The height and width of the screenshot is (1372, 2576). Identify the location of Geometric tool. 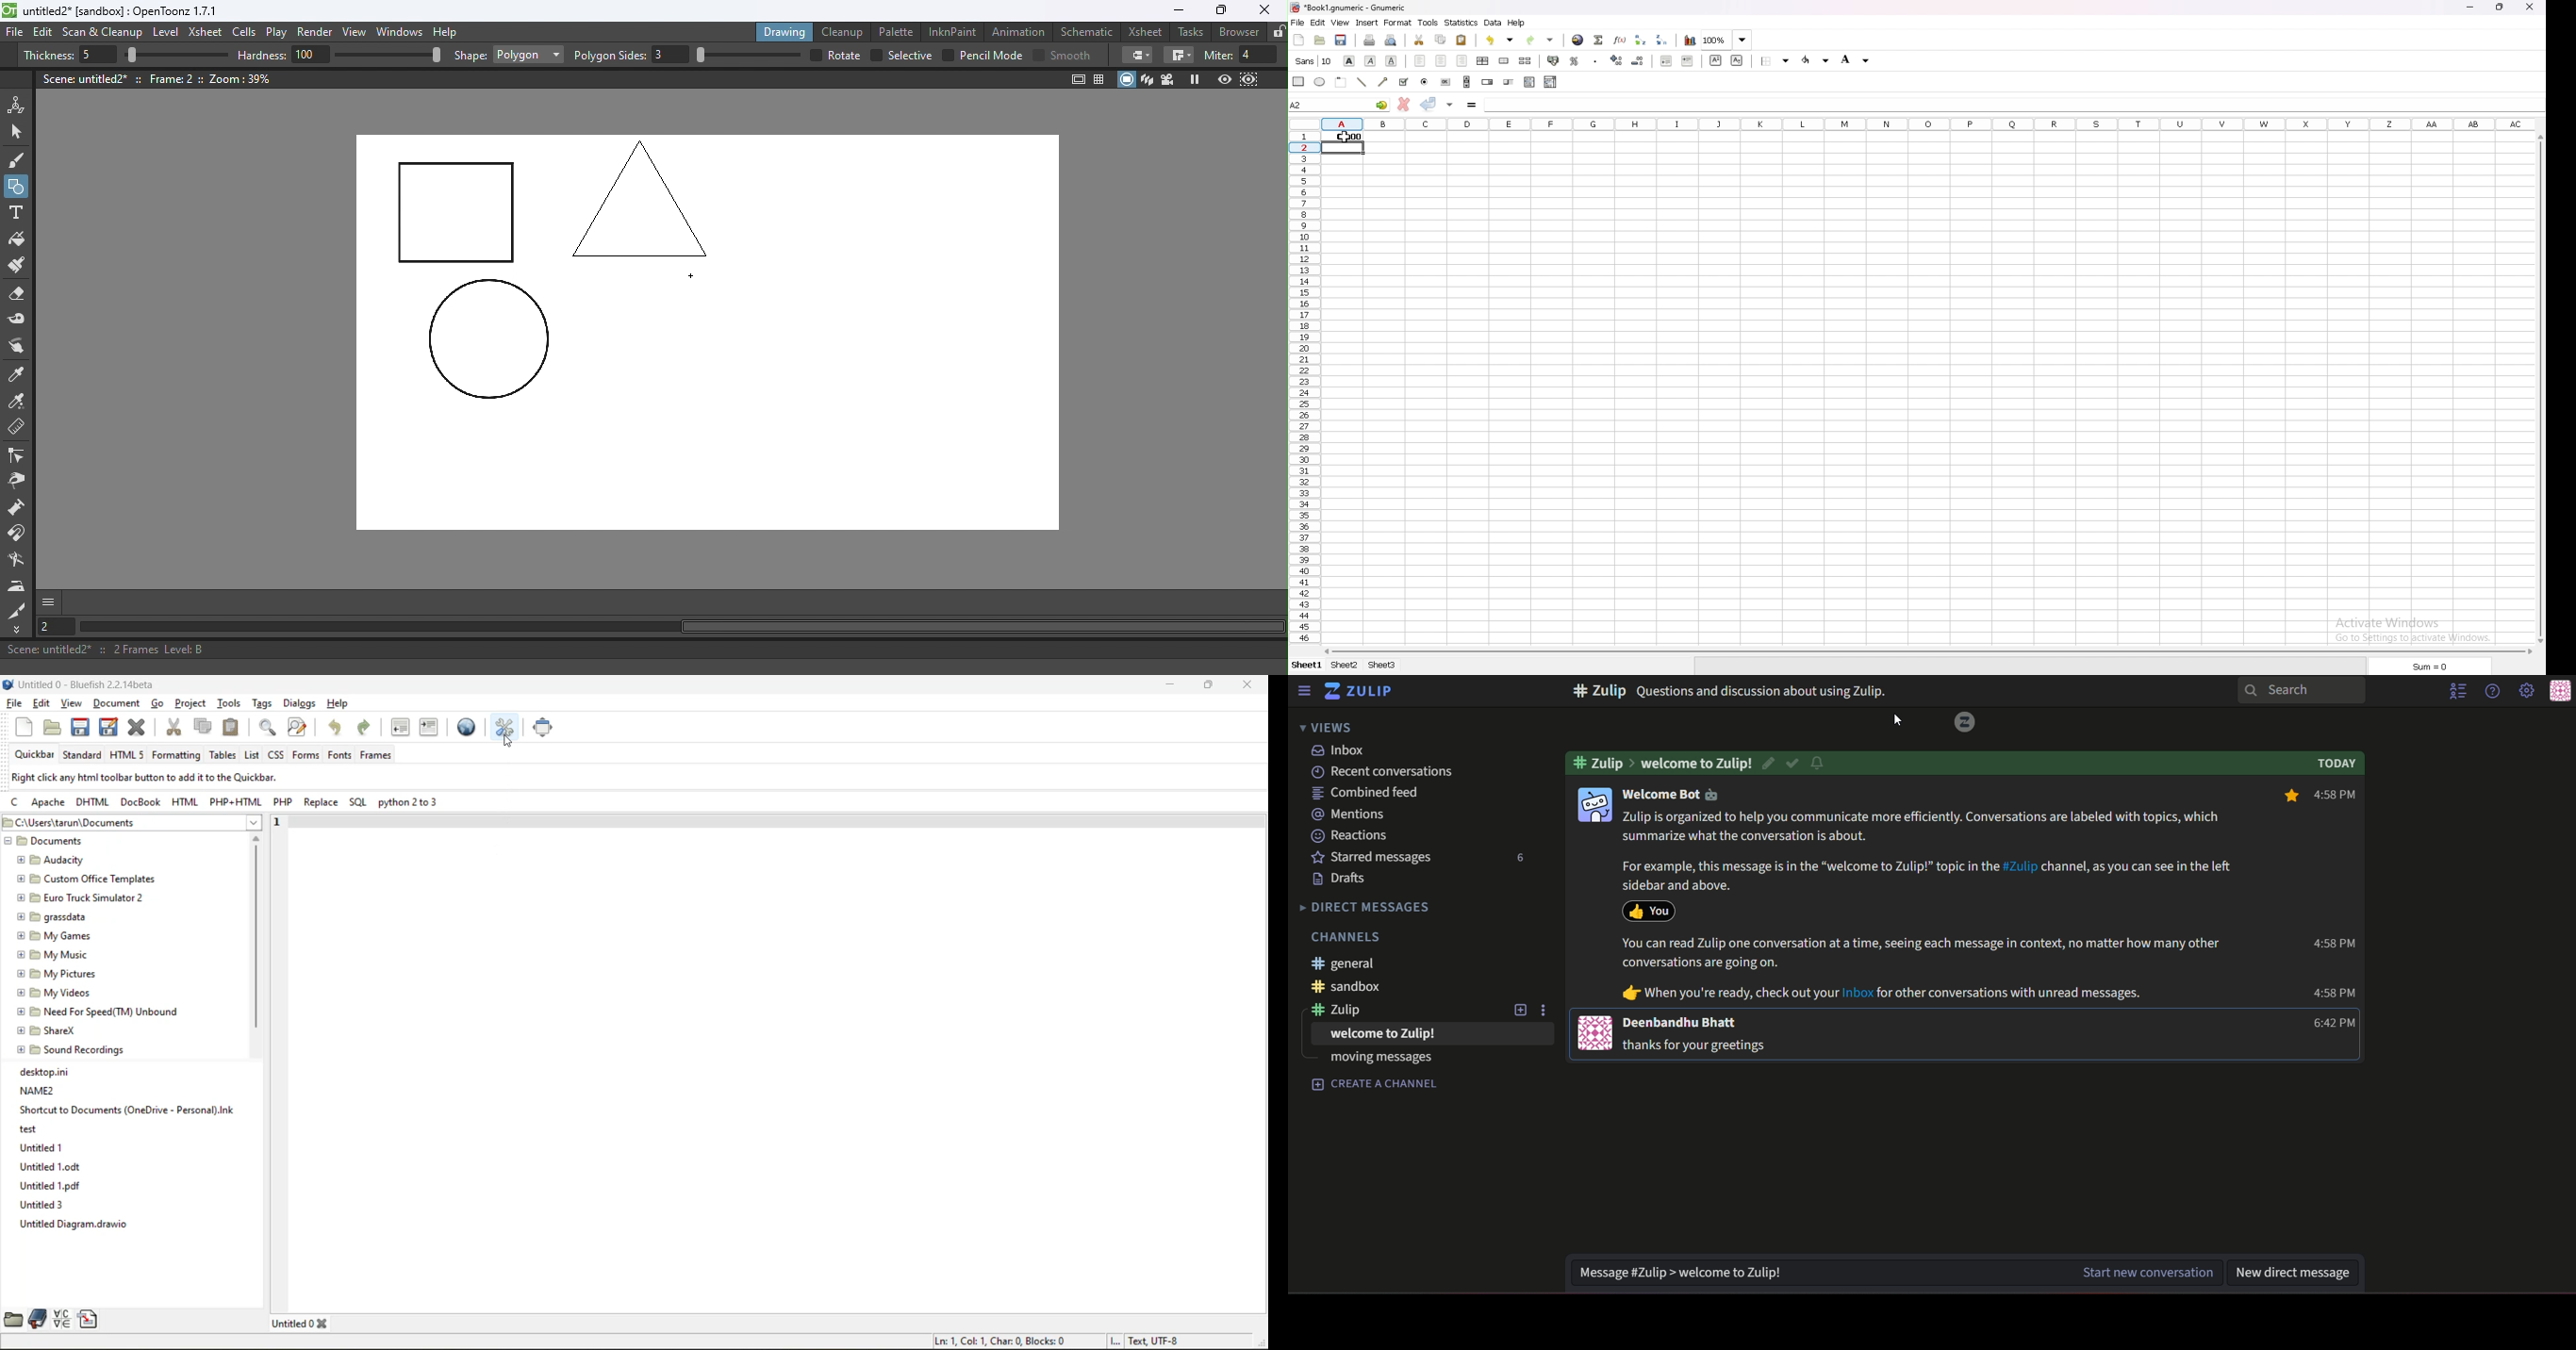
(18, 187).